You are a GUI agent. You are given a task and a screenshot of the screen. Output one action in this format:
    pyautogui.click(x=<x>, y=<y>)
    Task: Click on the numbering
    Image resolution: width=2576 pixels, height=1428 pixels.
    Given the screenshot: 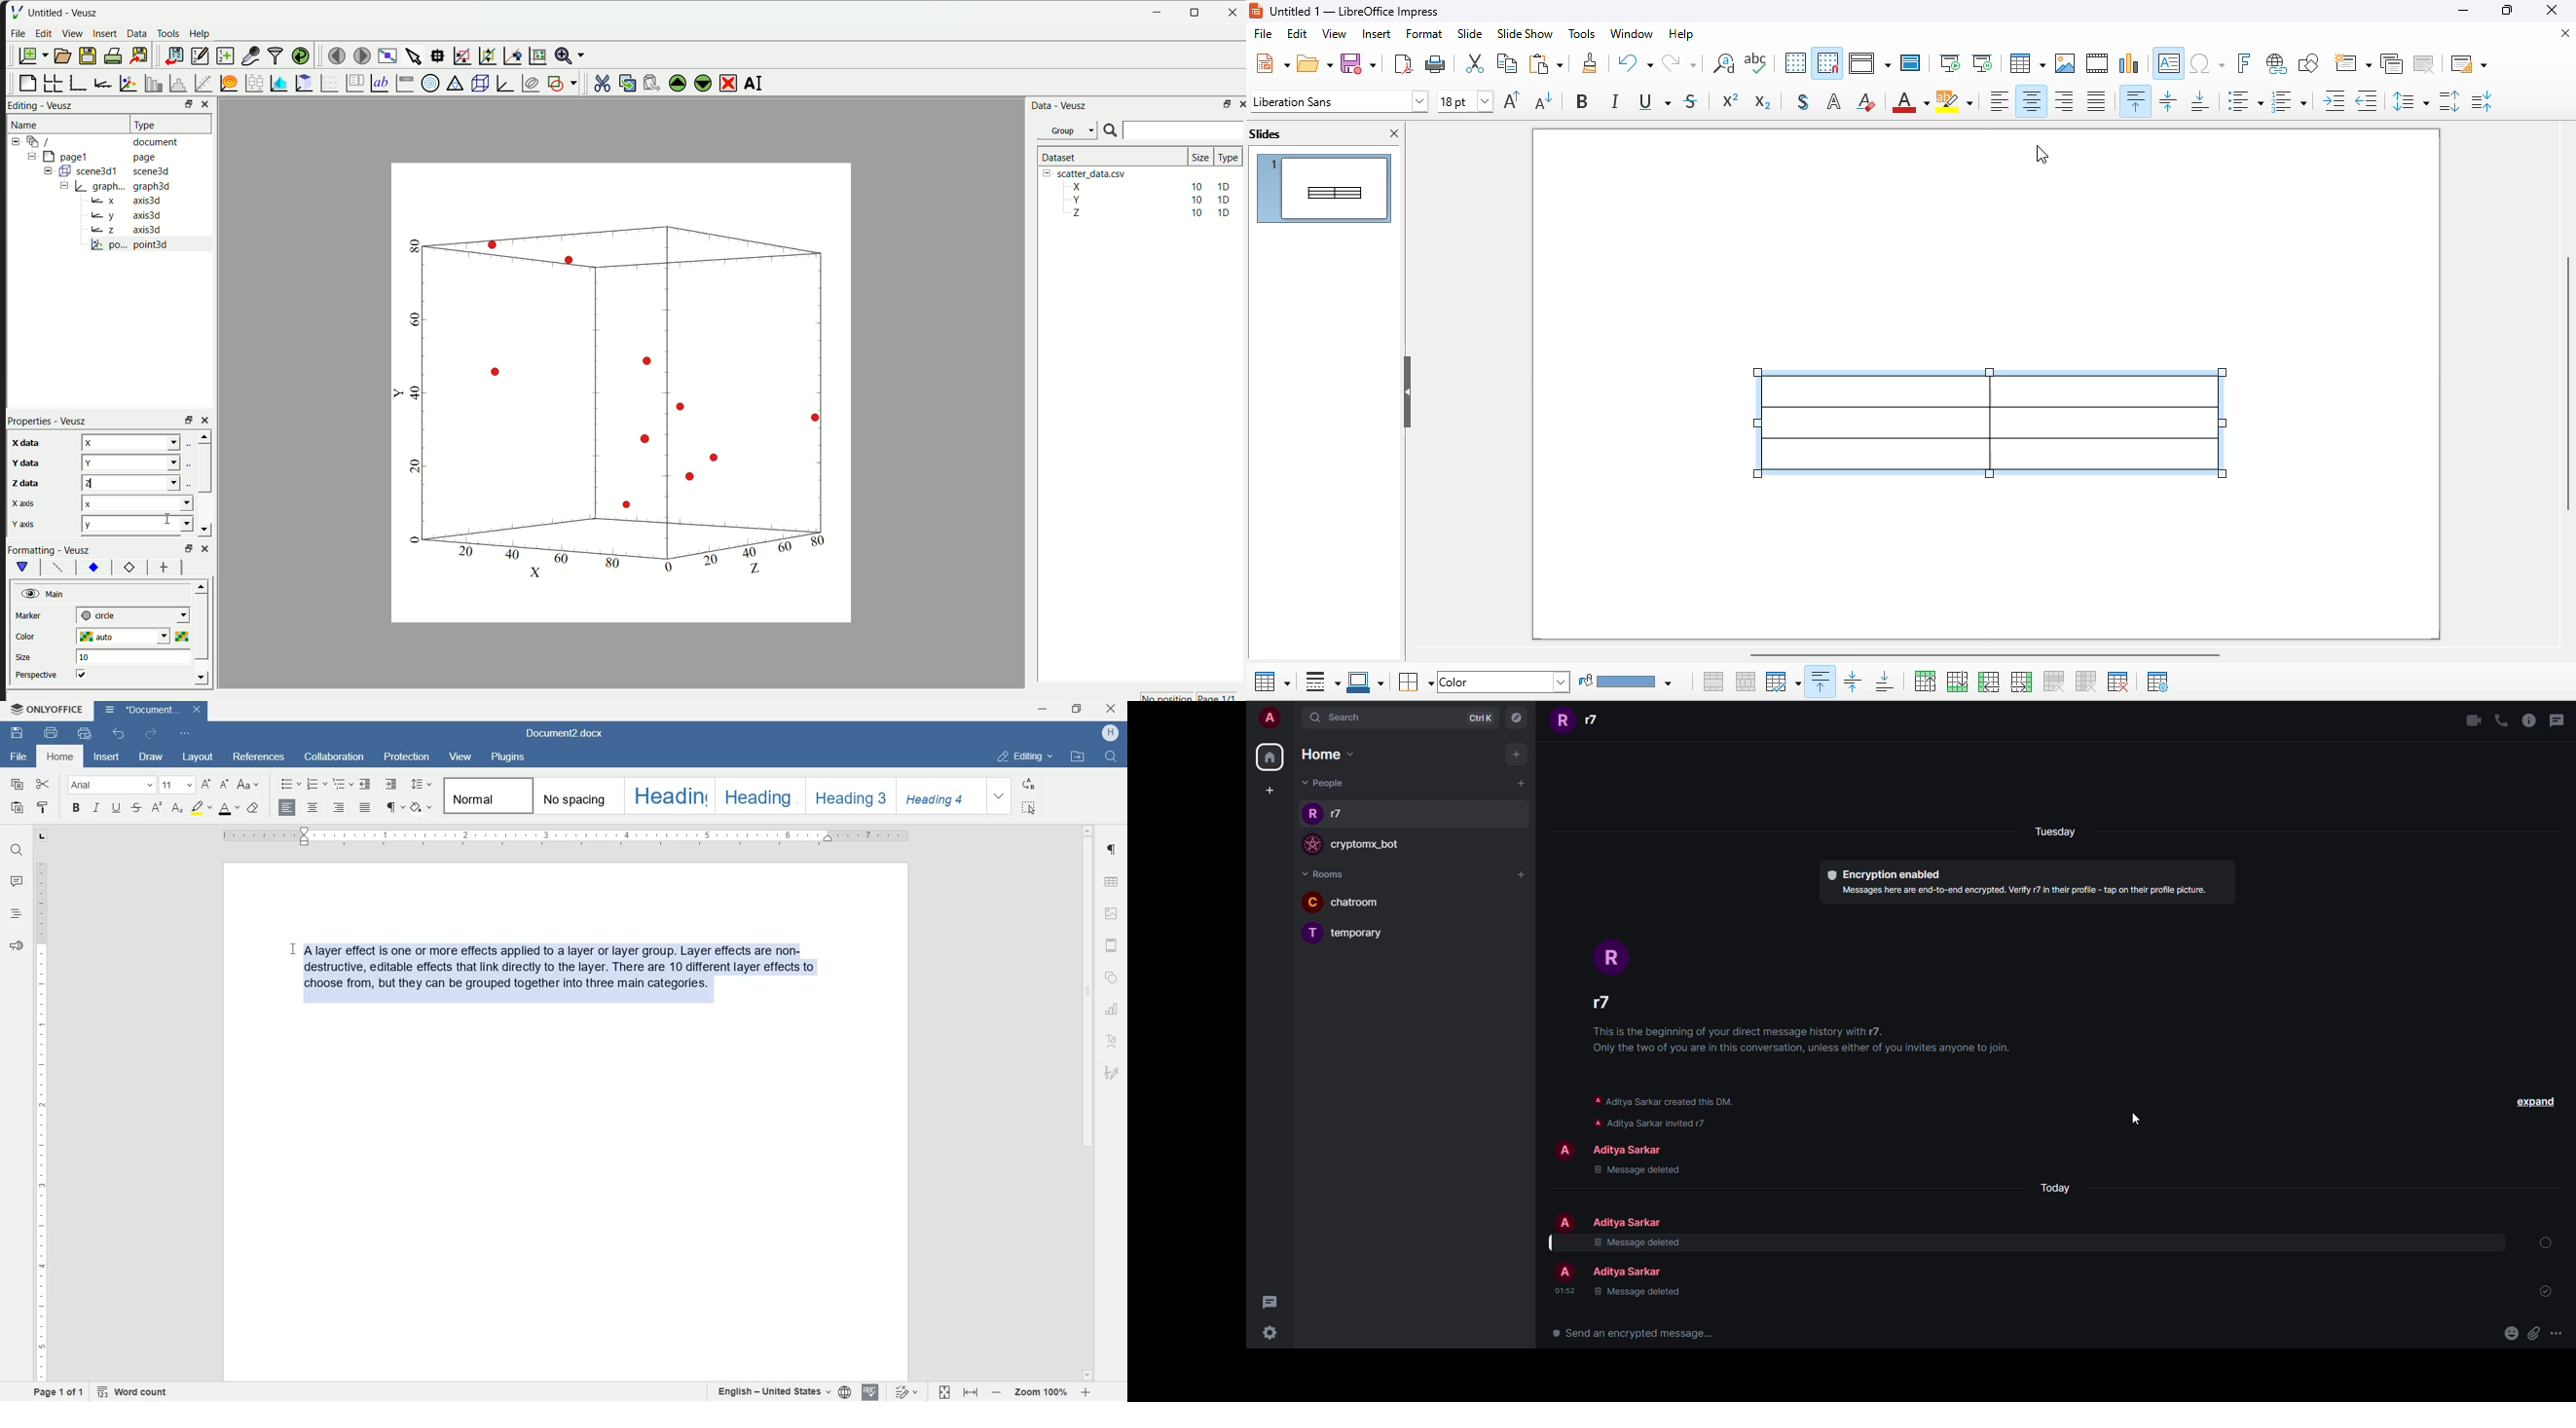 What is the action you would take?
    pyautogui.click(x=315, y=784)
    